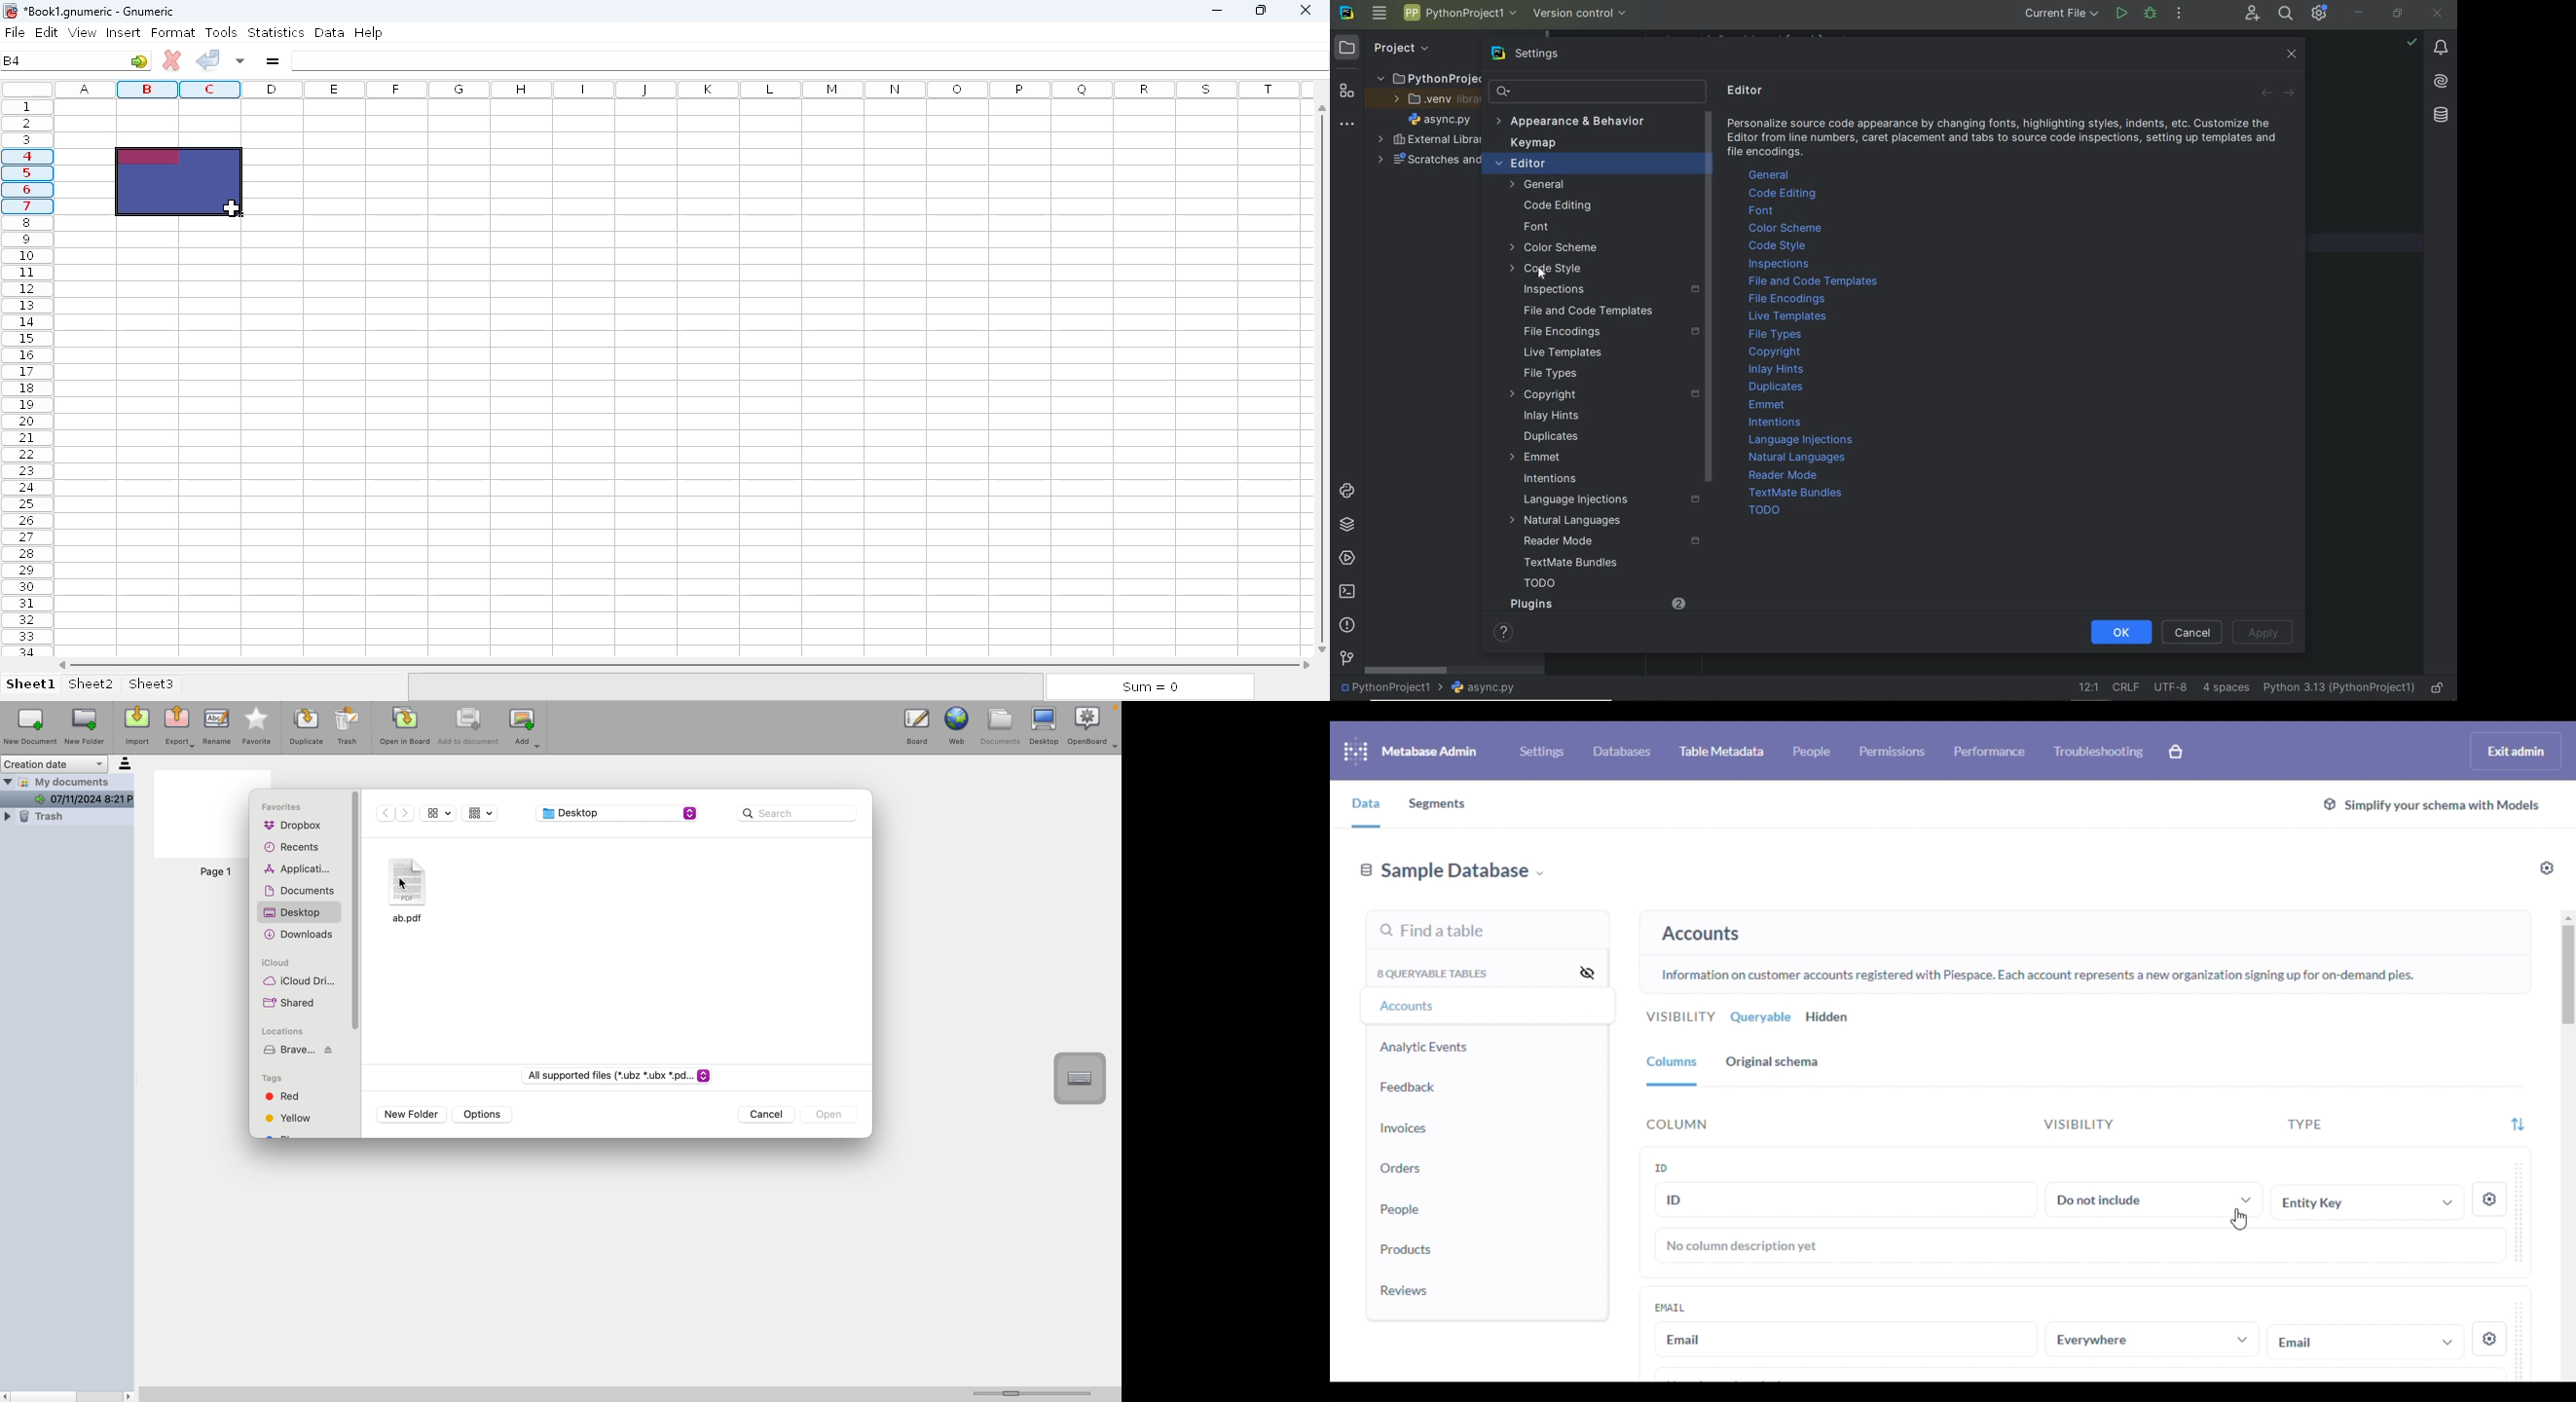 This screenshot has height=1428, width=2576. Describe the element at coordinates (84, 726) in the screenshot. I see `new folder` at that location.